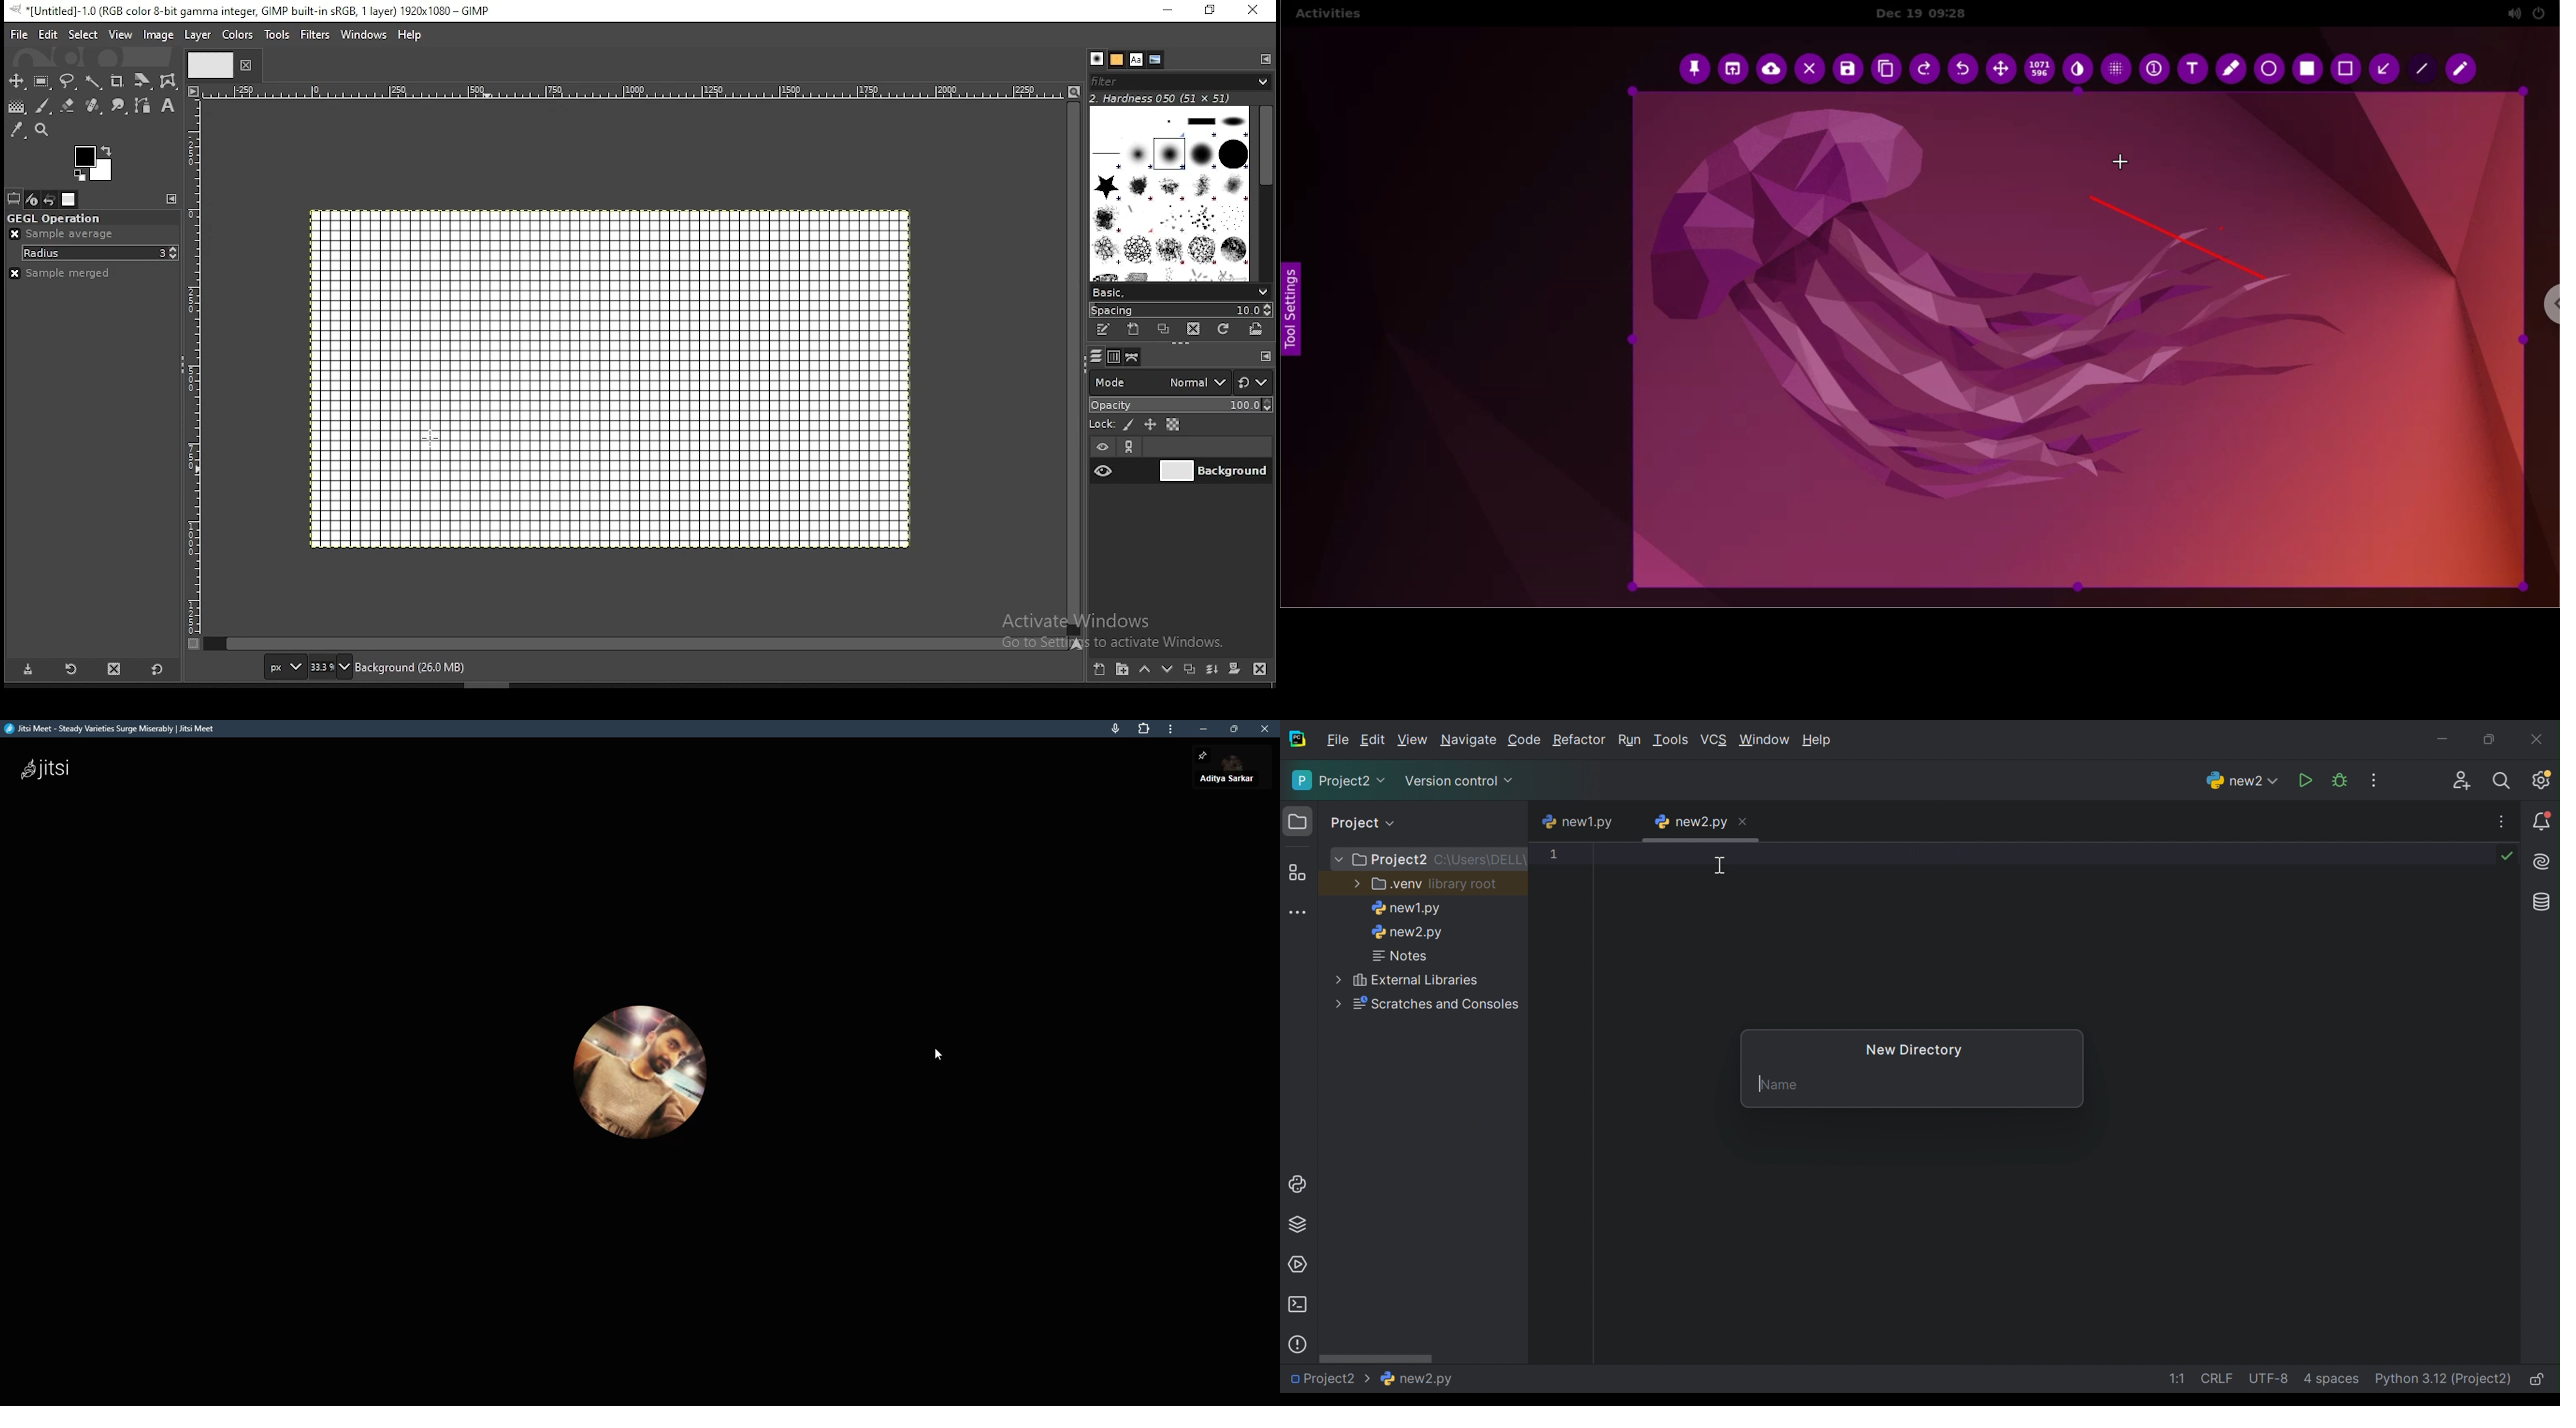  Describe the element at coordinates (364, 36) in the screenshot. I see `windows` at that location.